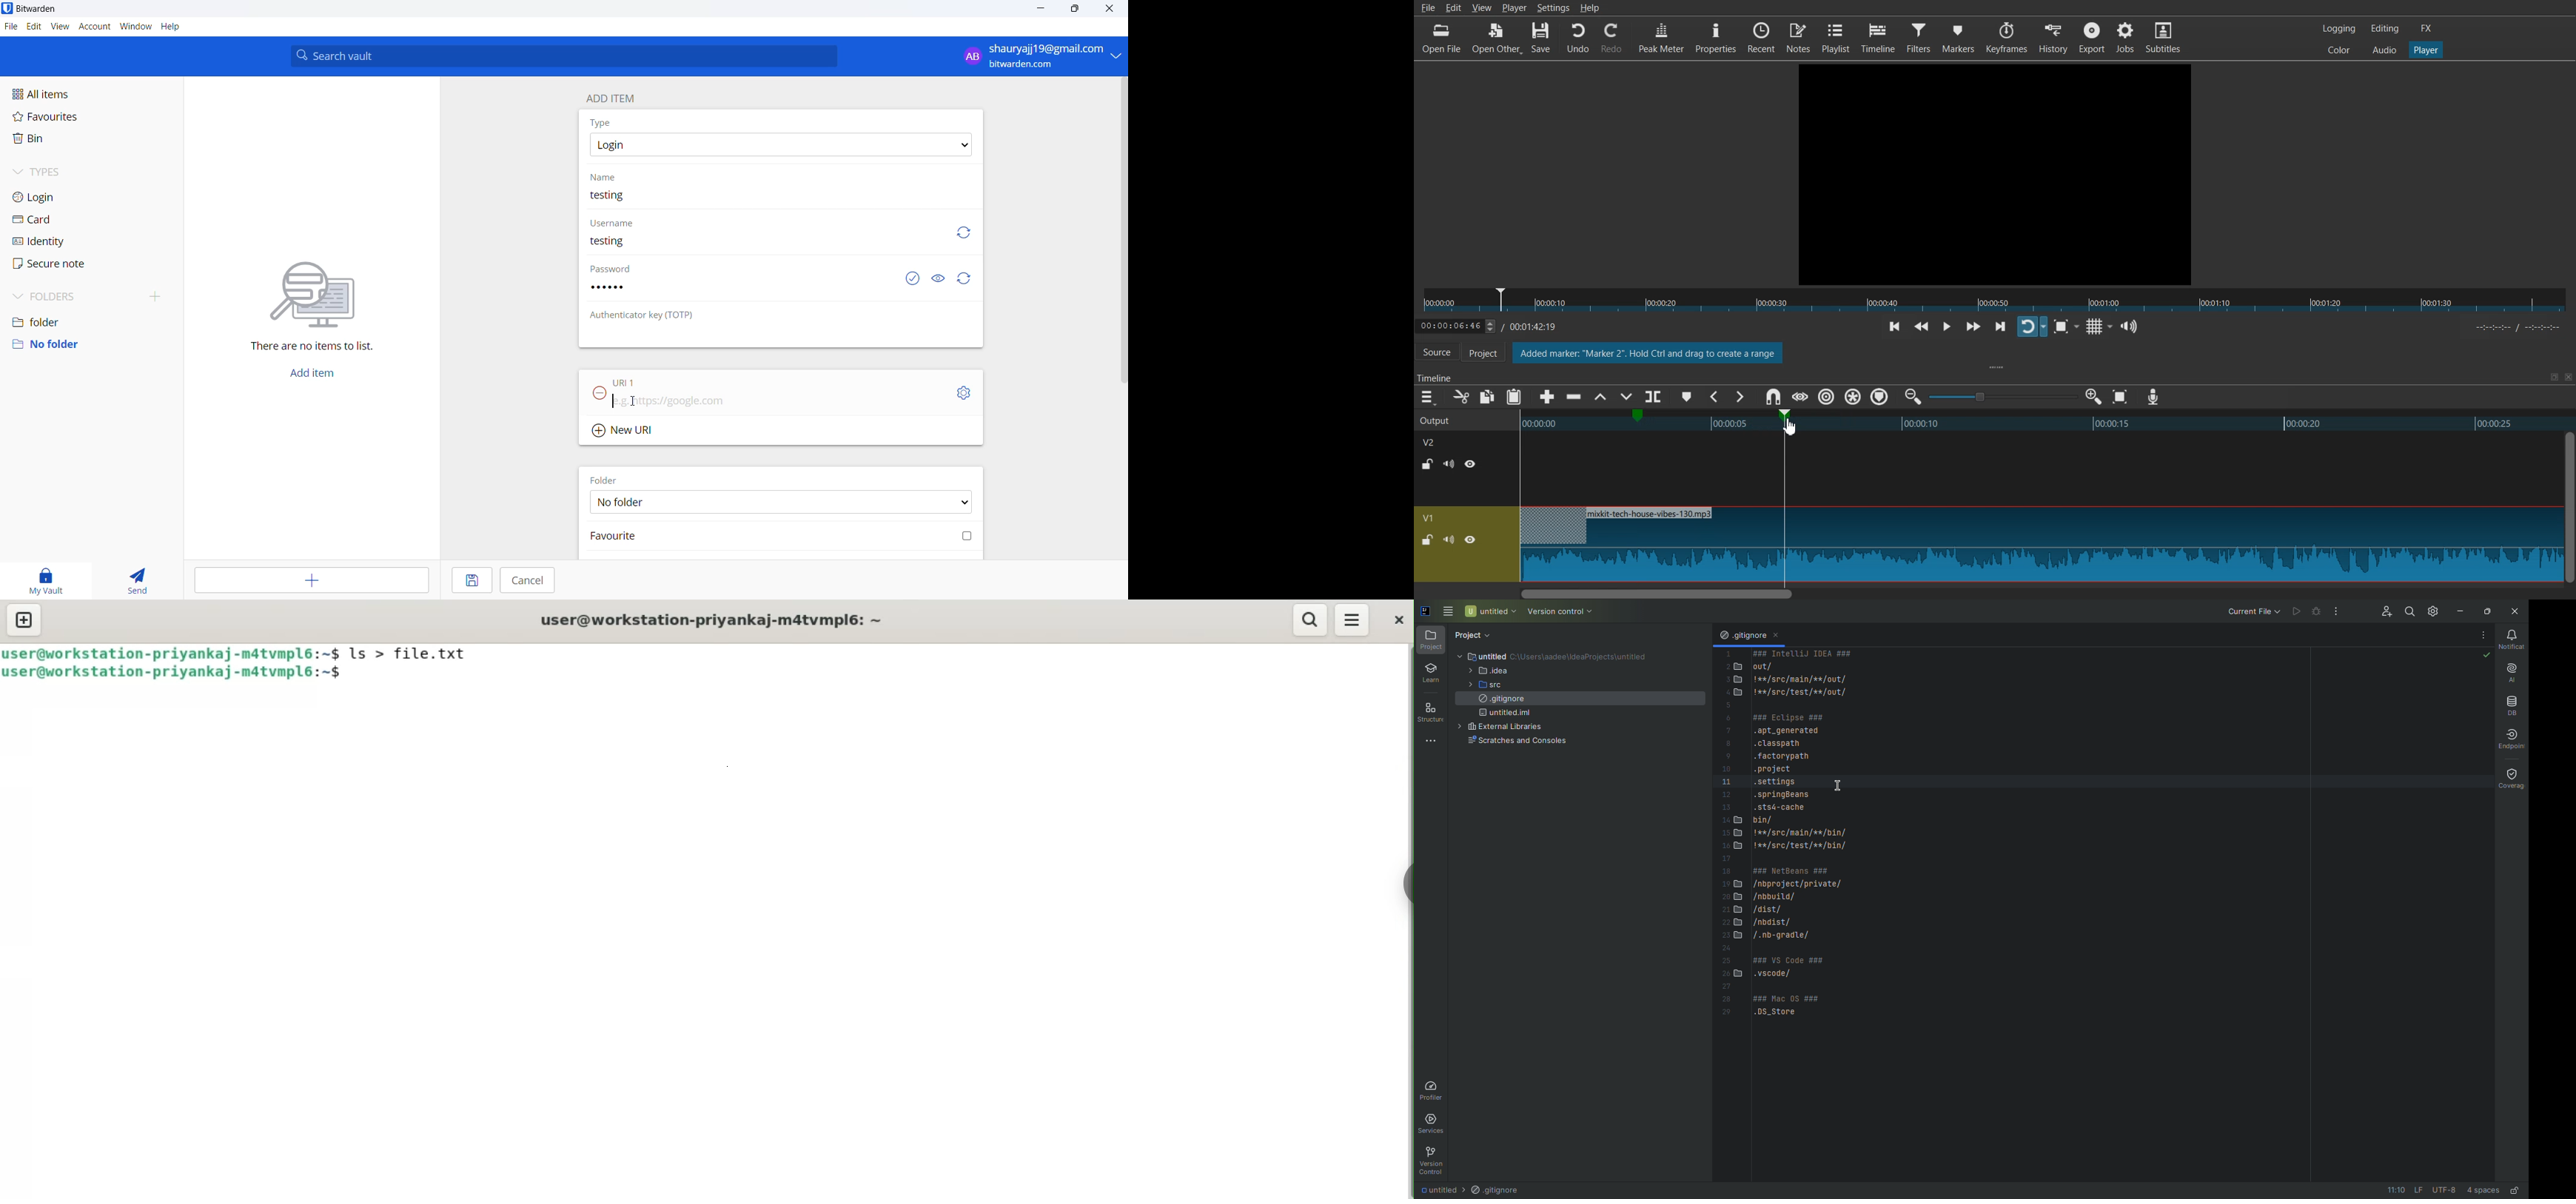 This screenshot has height=1204, width=2576. Describe the element at coordinates (2164, 36) in the screenshot. I see `Subtitles` at that location.